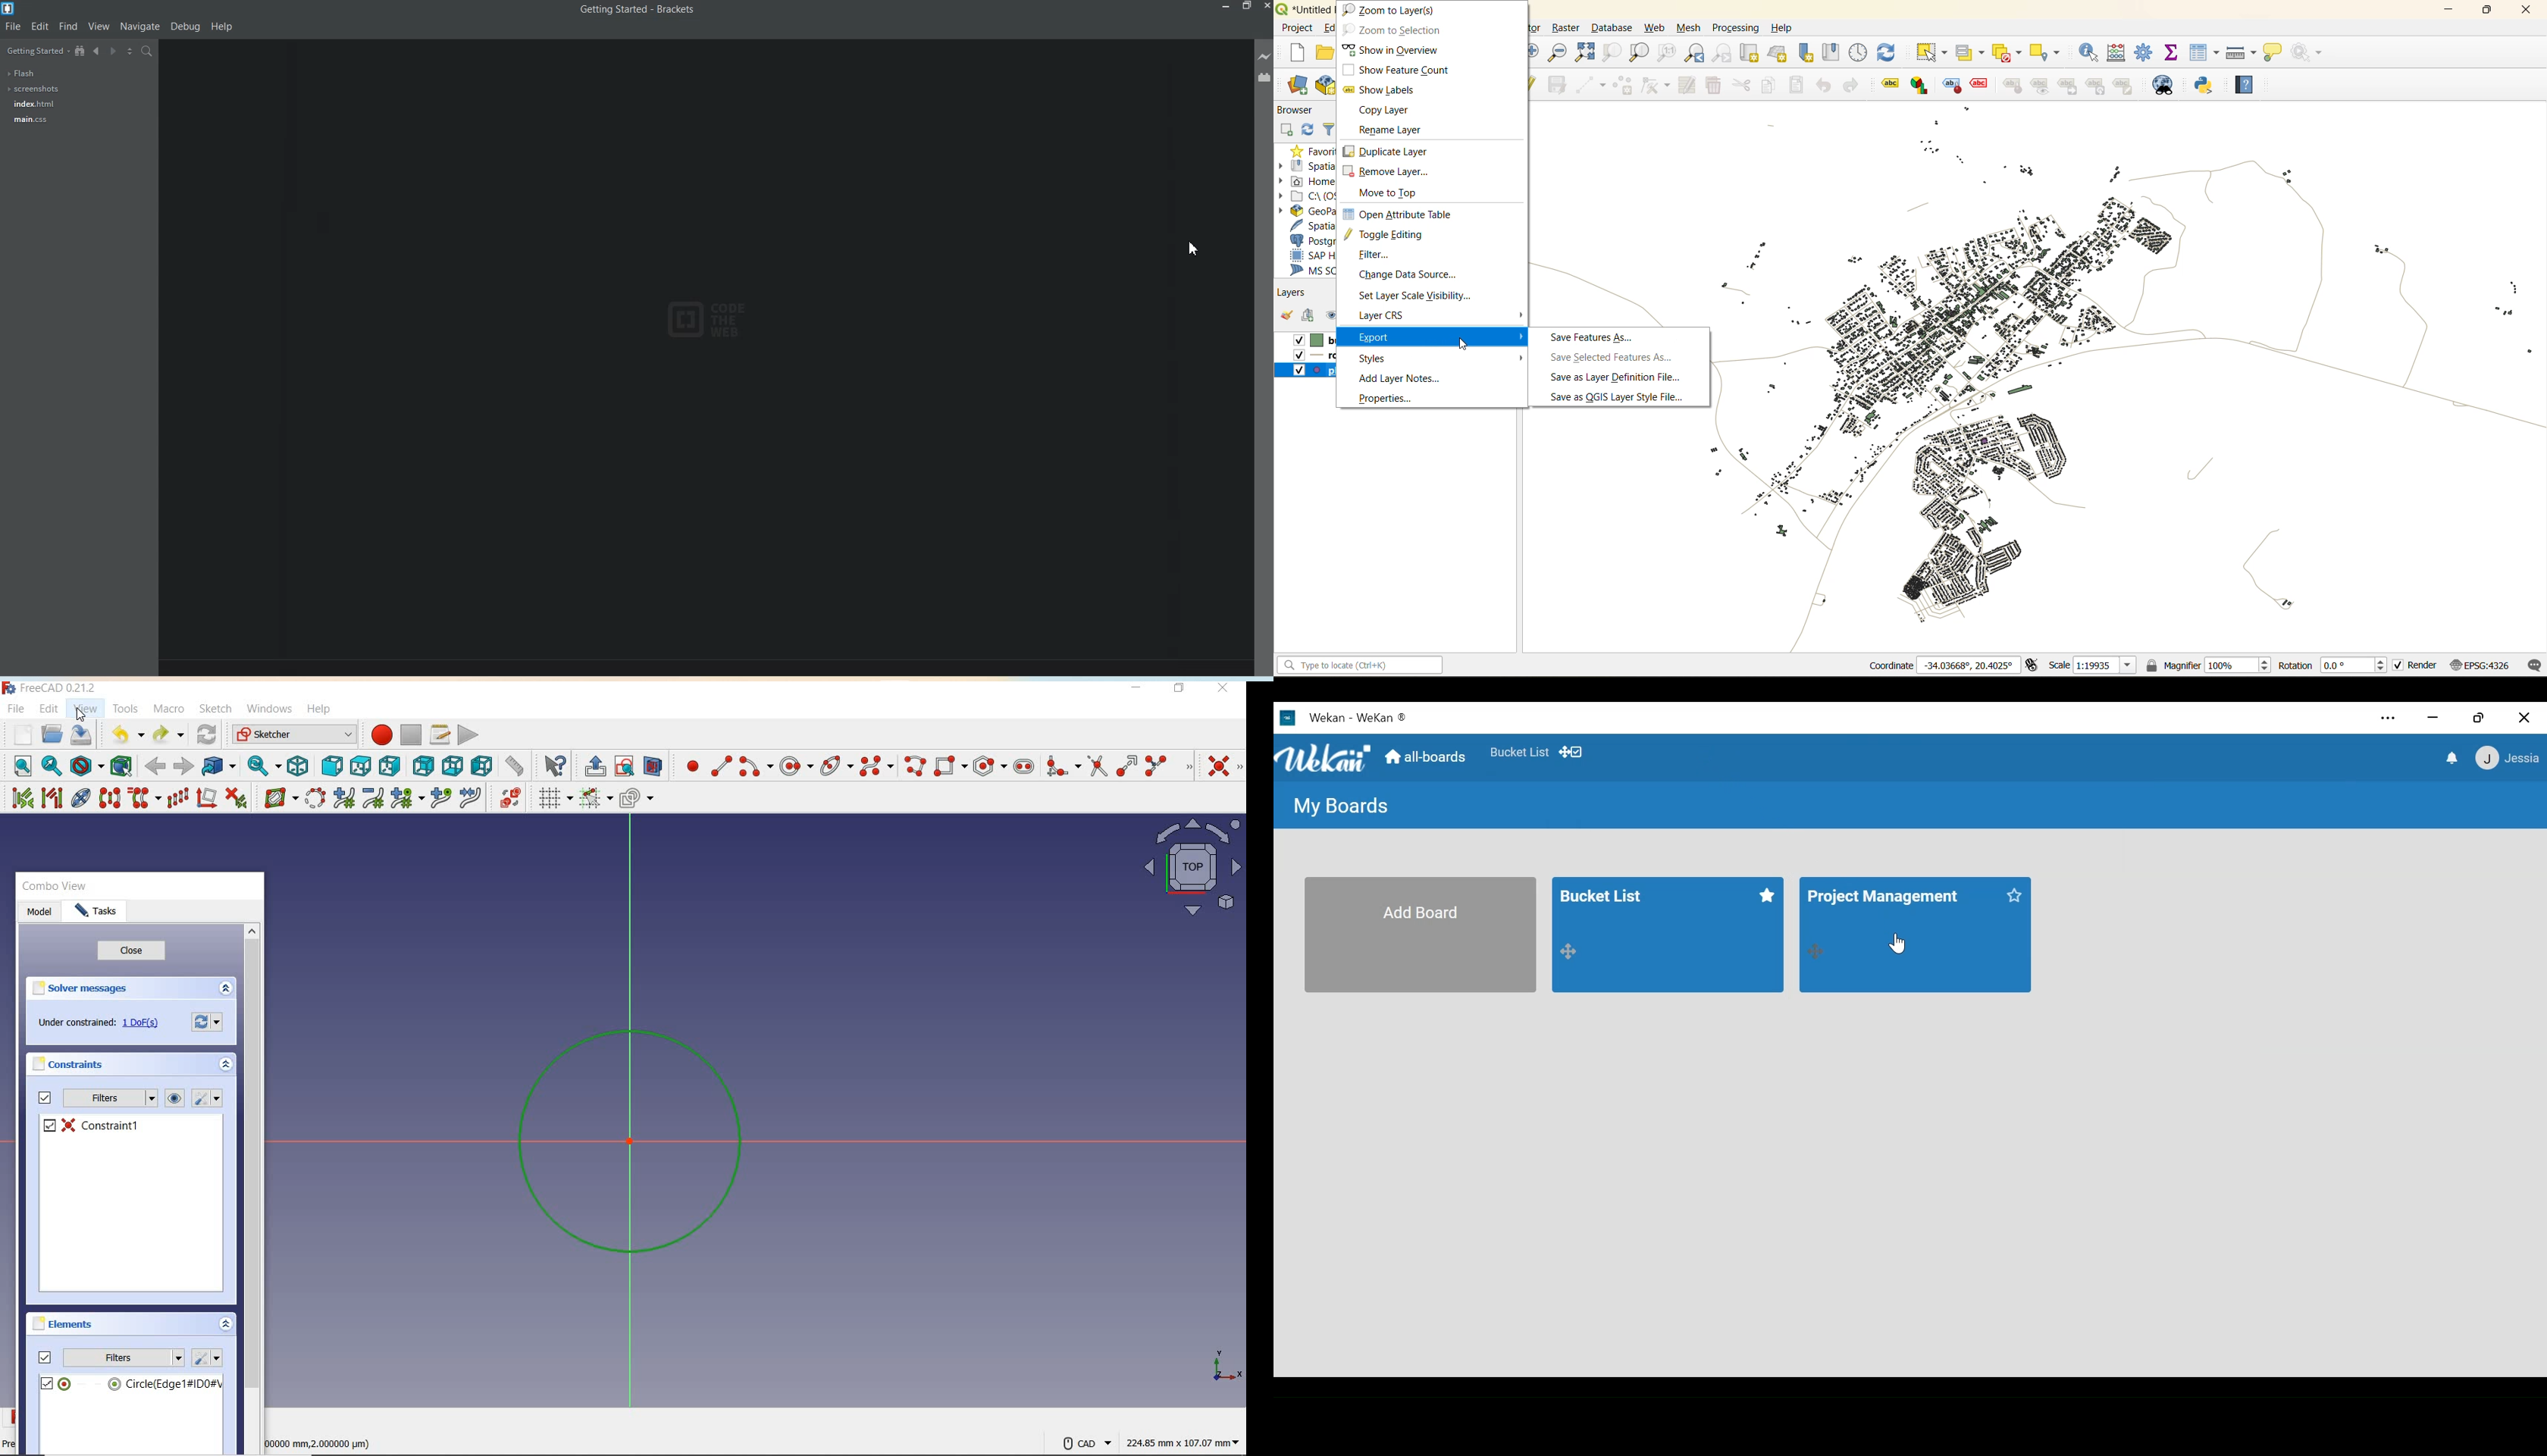 The width and height of the screenshot is (2548, 1456). Describe the element at coordinates (838, 767) in the screenshot. I see `create conic` at that location.